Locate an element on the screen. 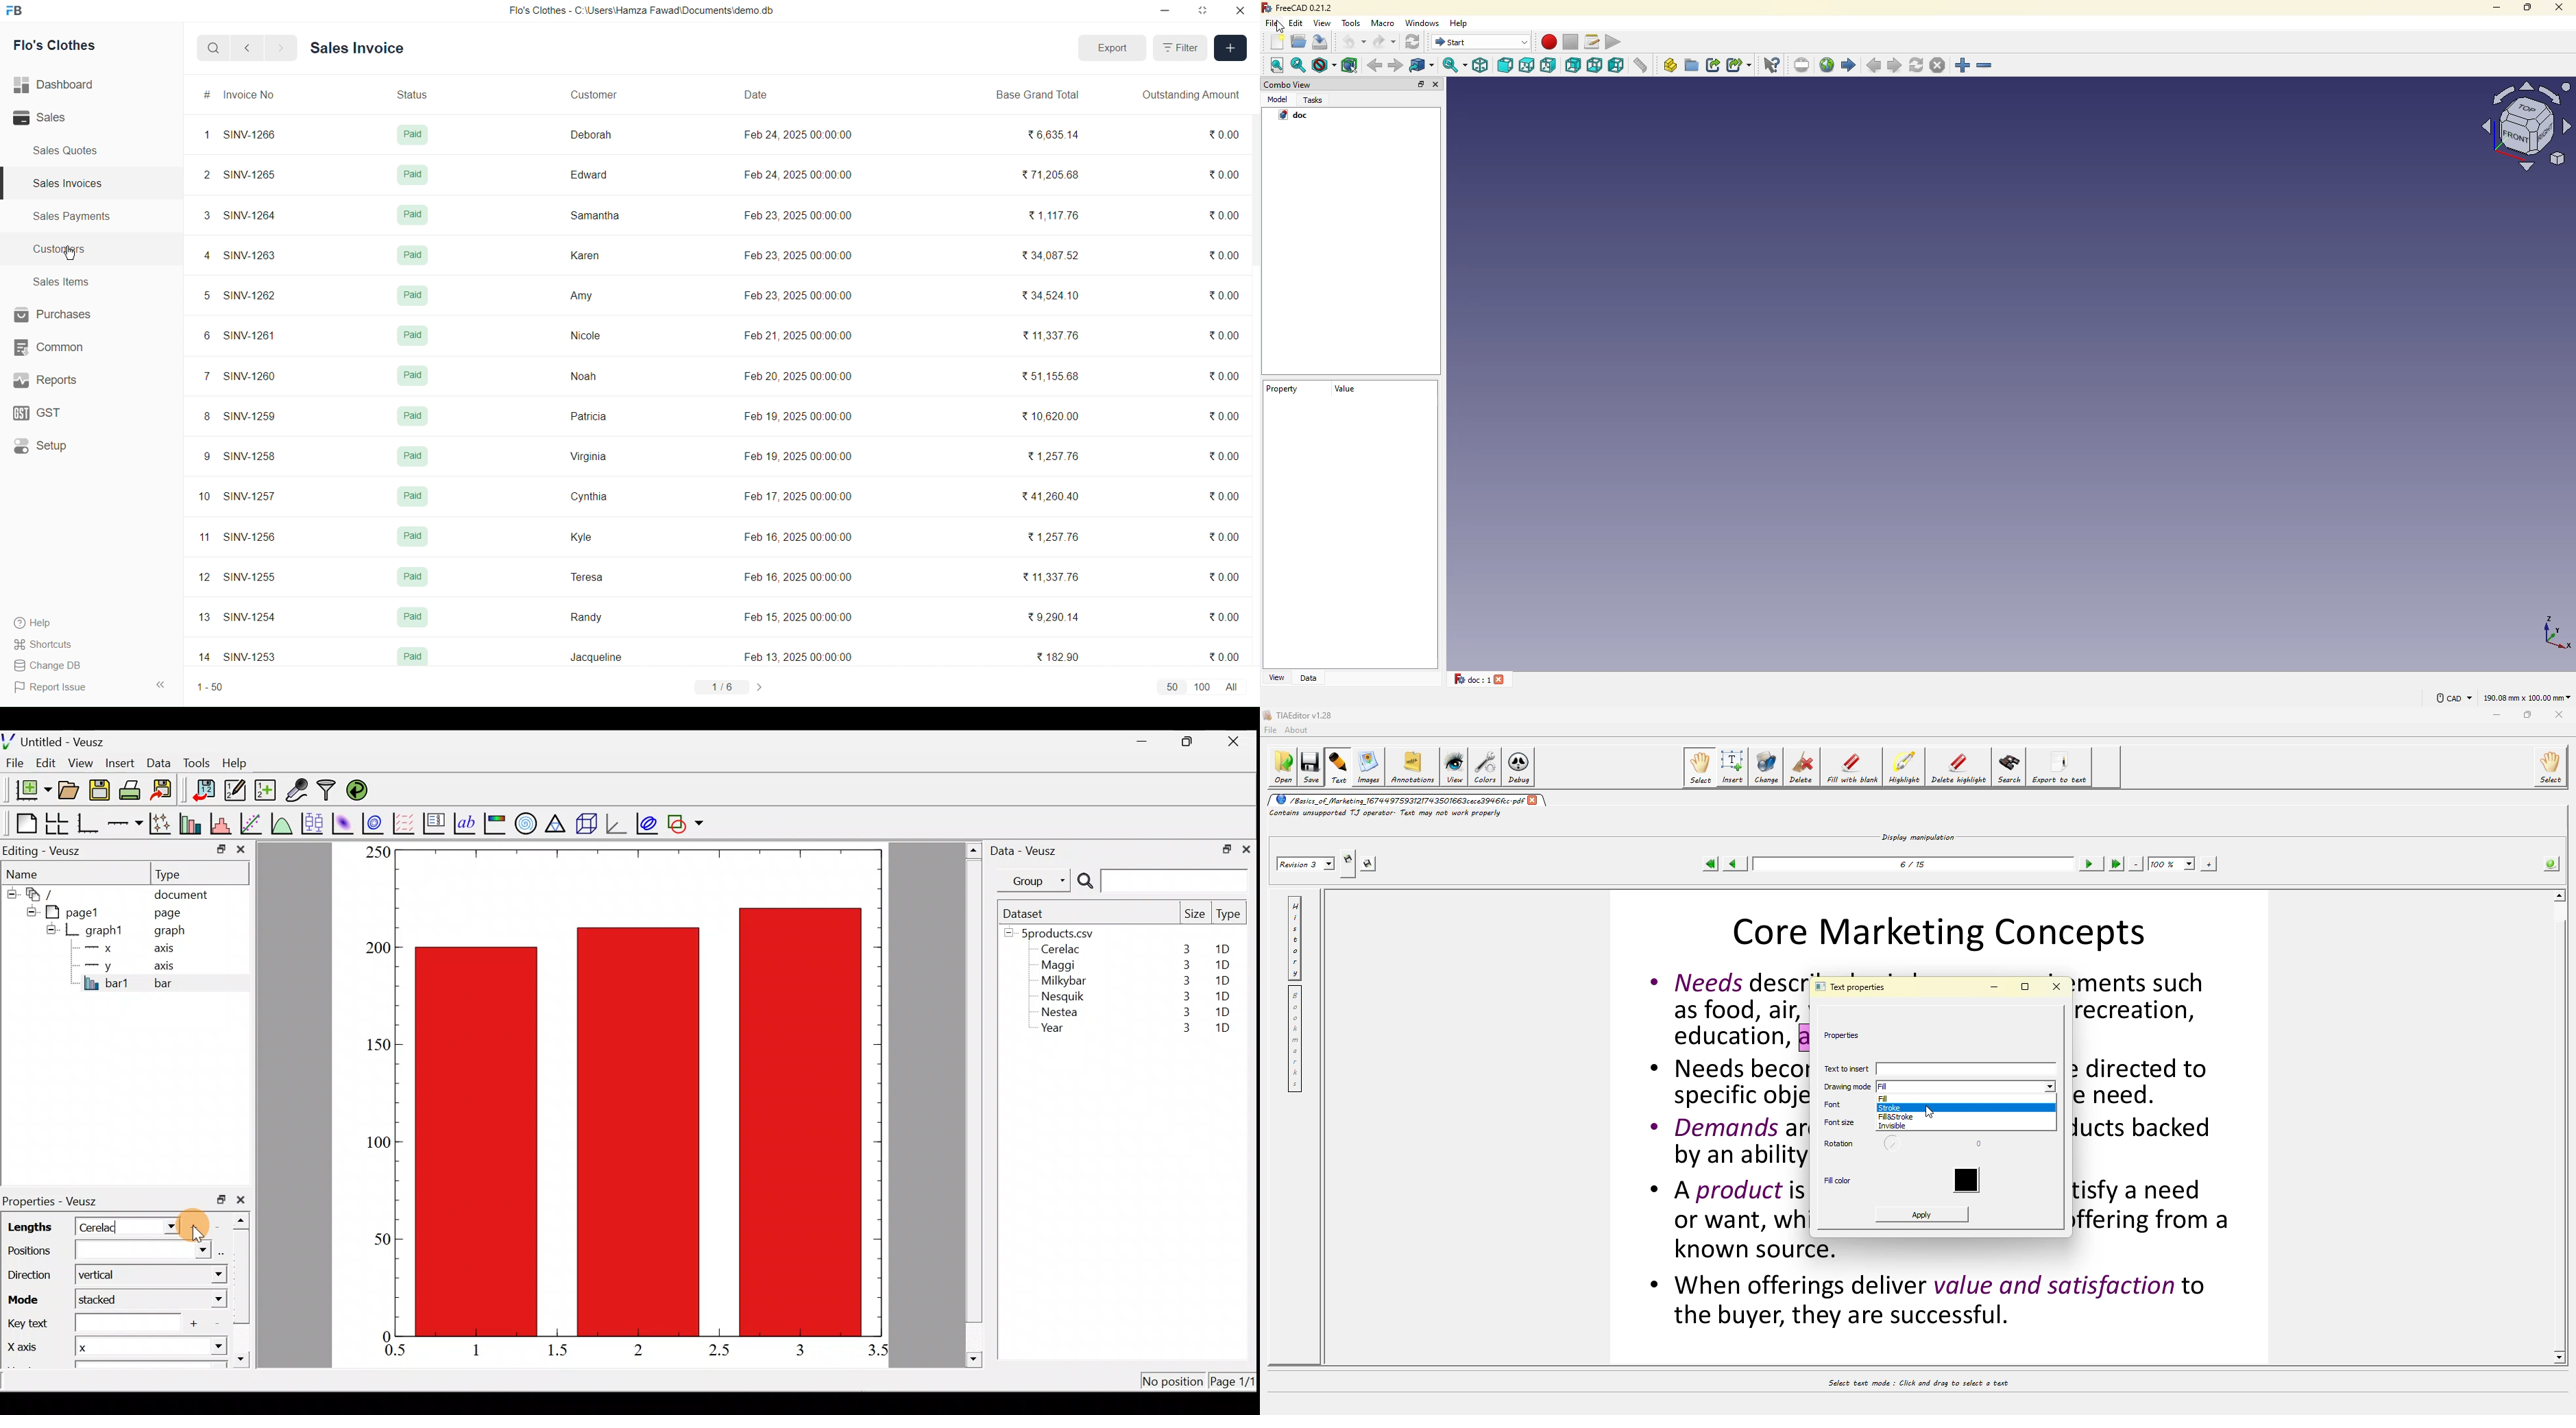  0.00 is located at coordinates (1225, 620).